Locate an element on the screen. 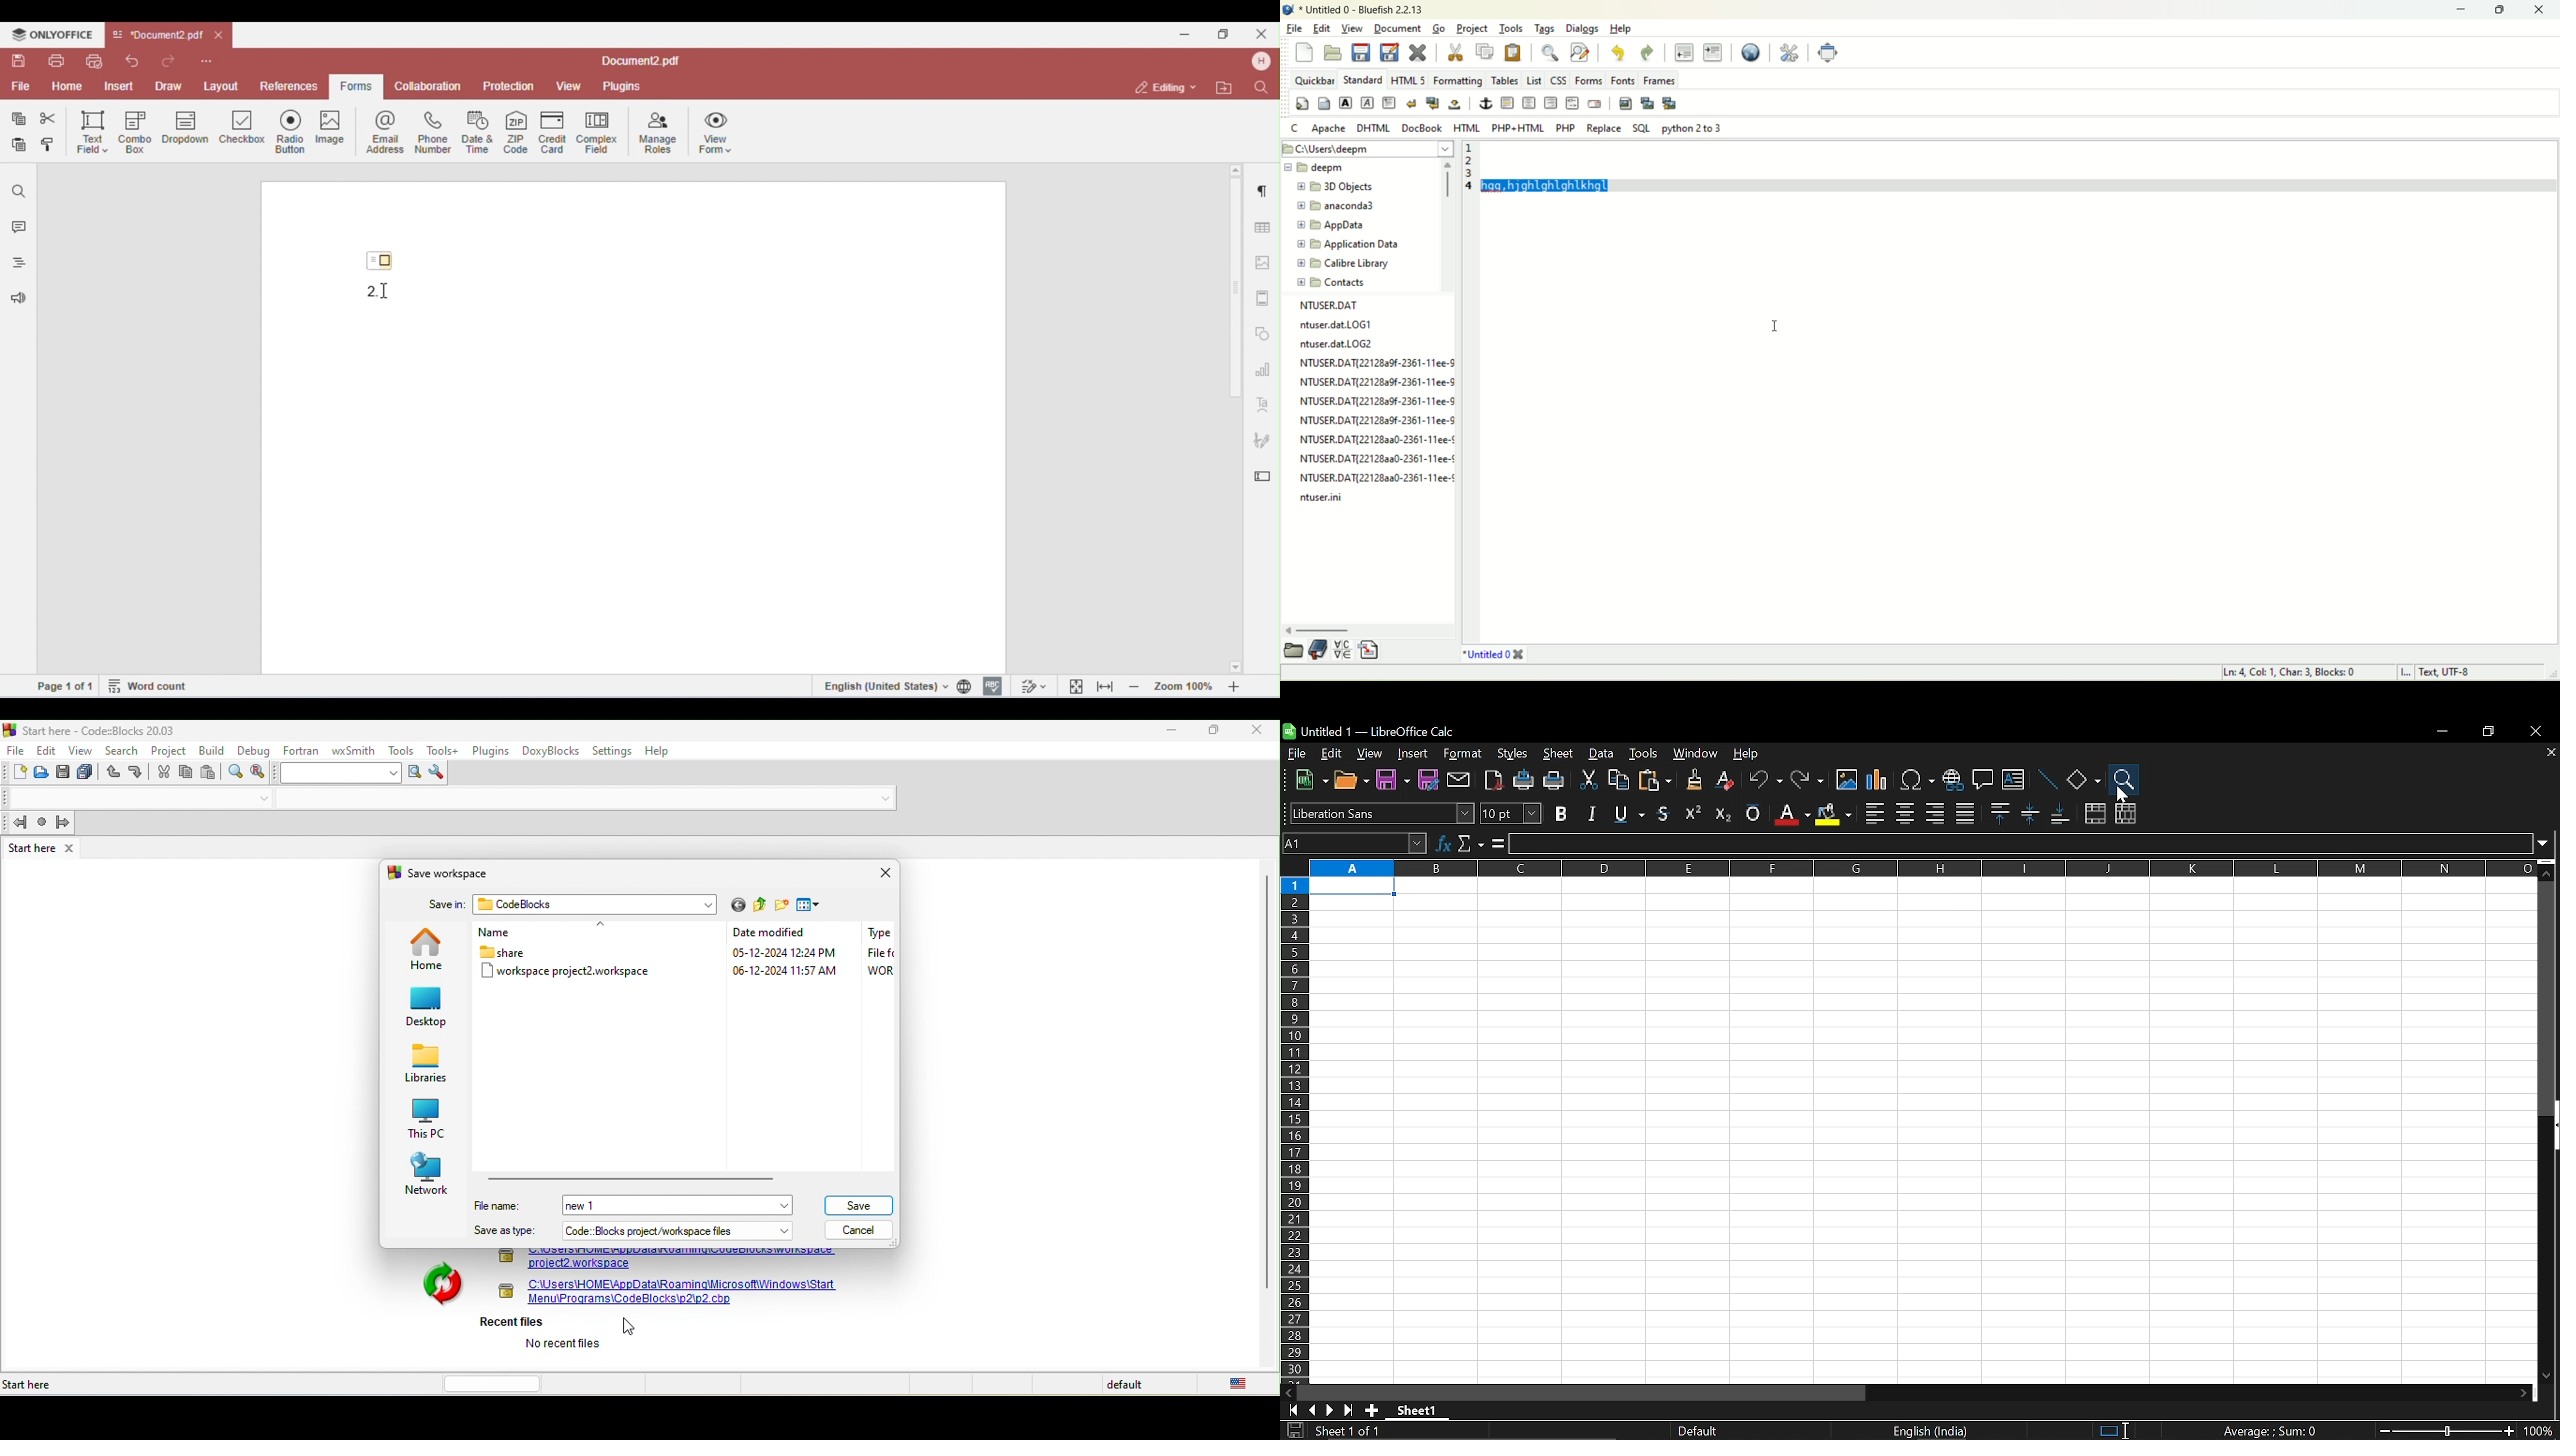  previous page is located at coordinates (1312, 1410).